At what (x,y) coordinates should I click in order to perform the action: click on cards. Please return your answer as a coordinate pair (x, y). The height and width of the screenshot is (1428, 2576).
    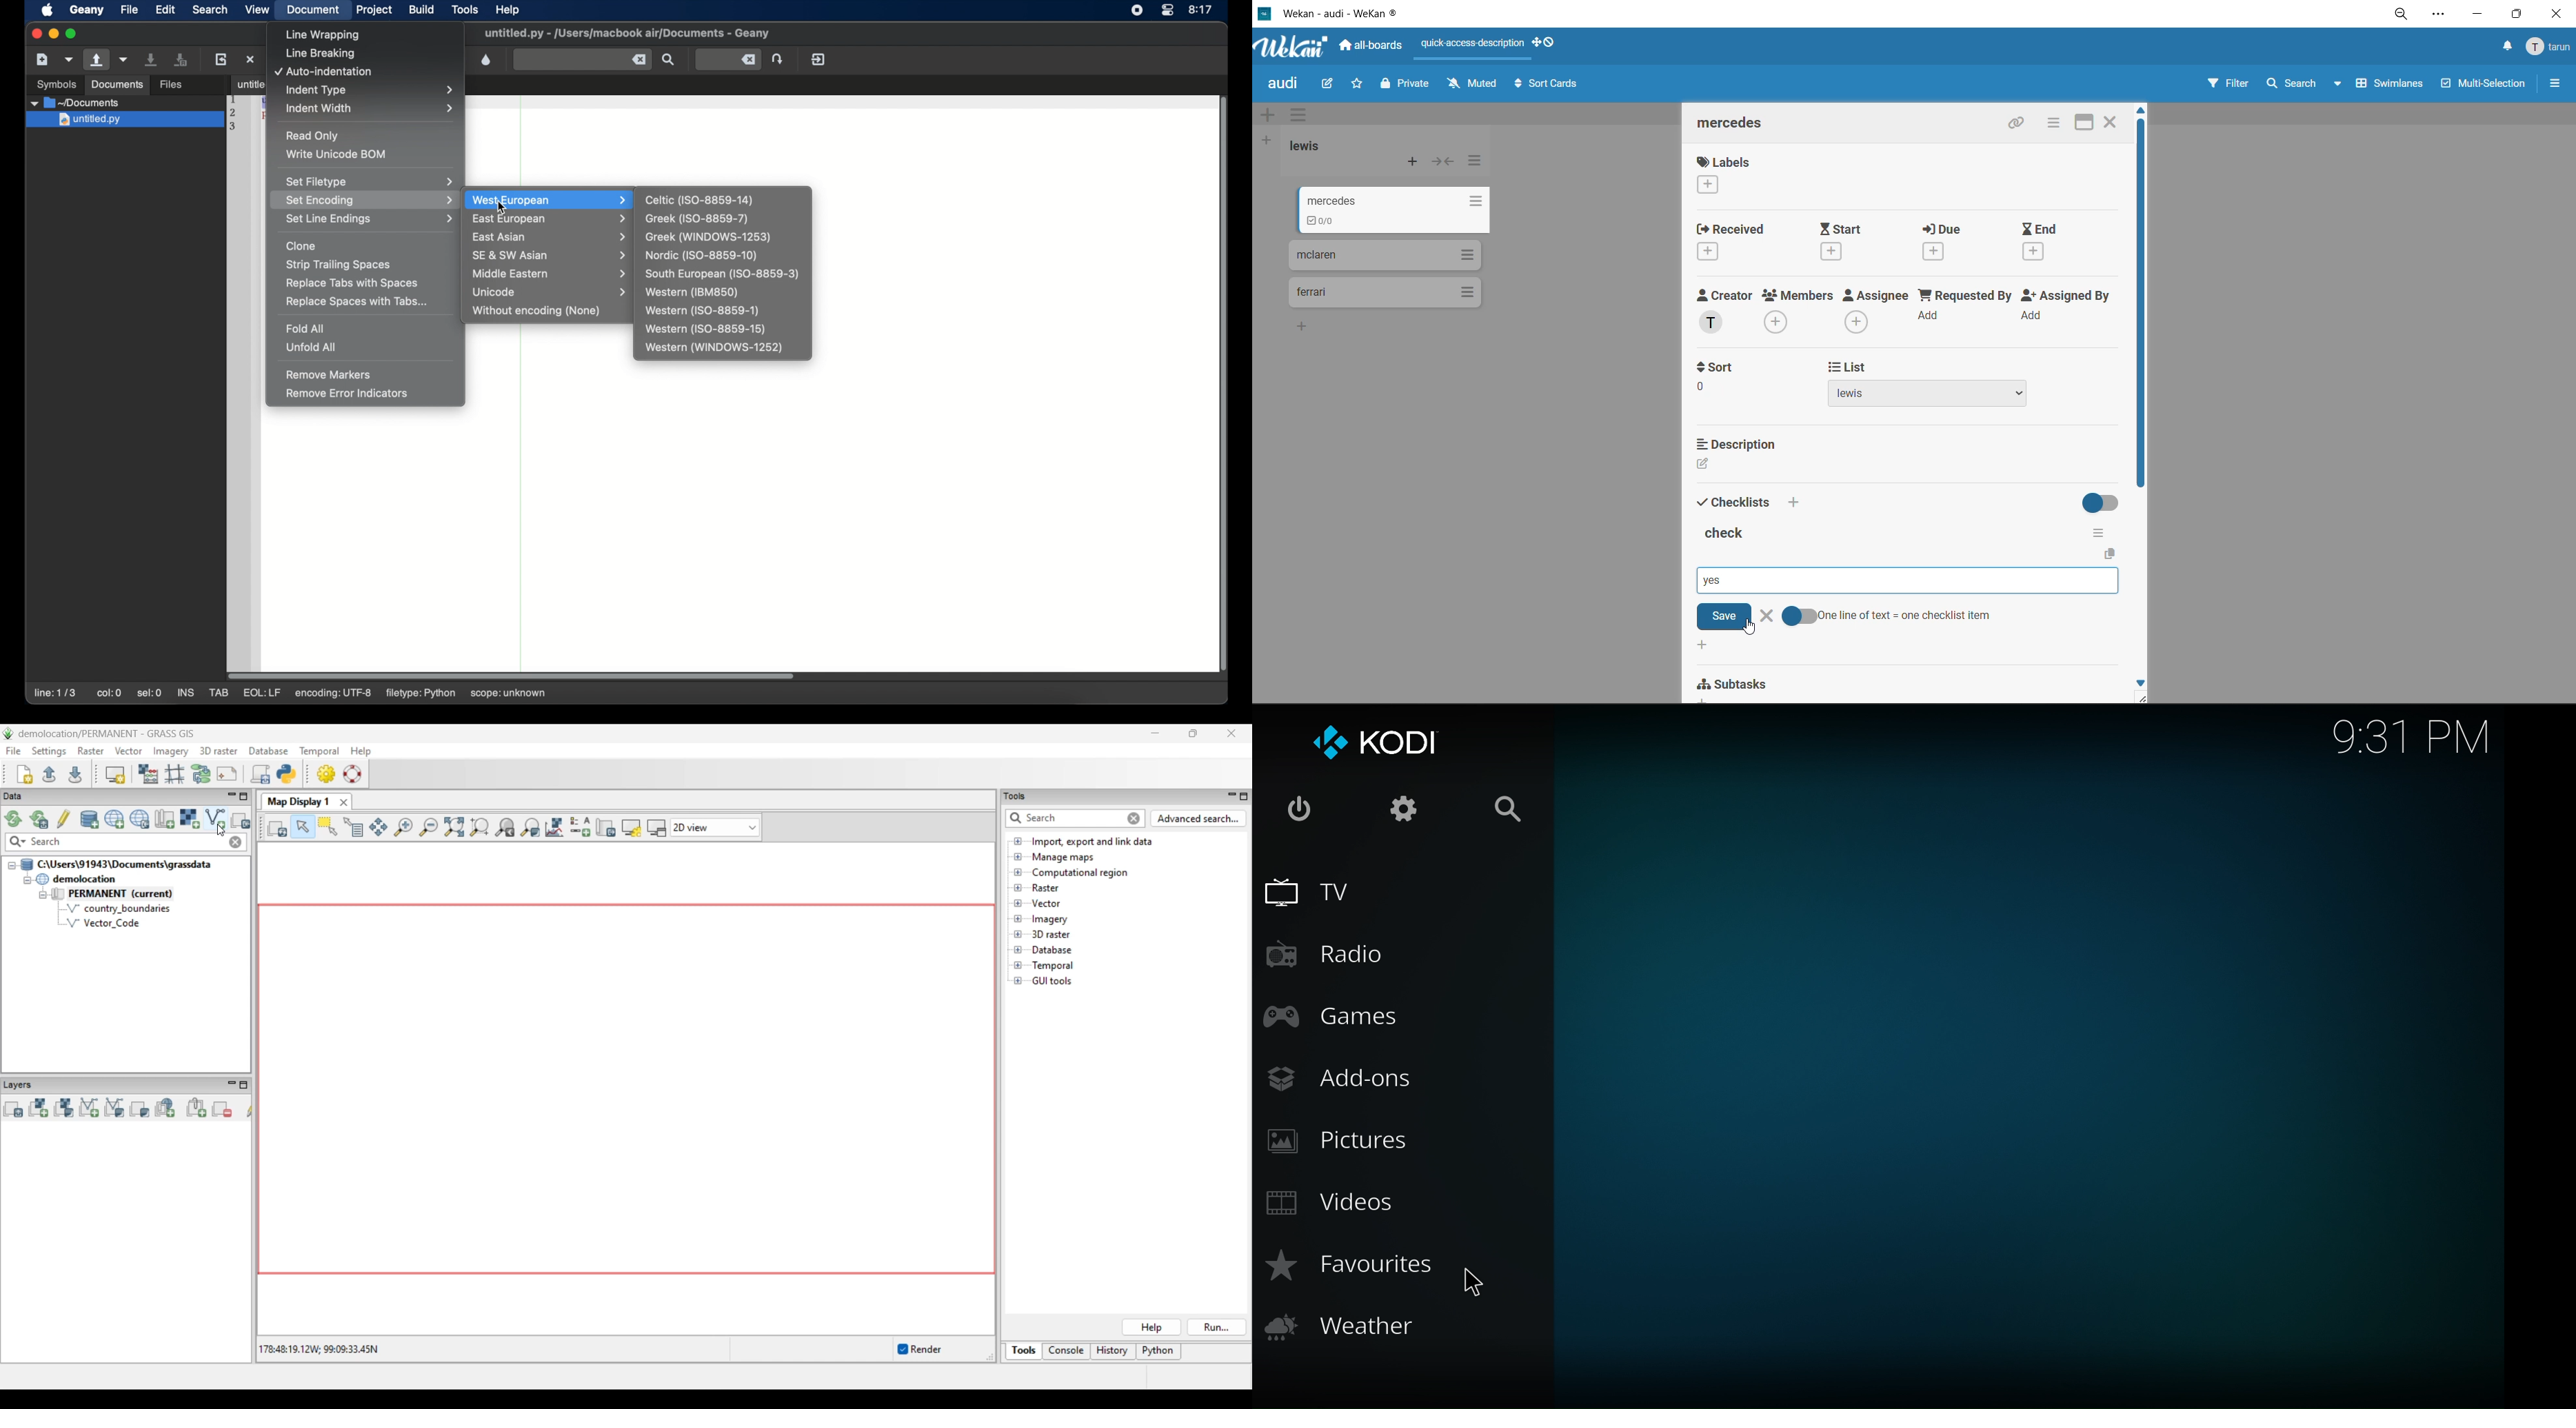
    Looking at the image, I should click on (1383, 295).